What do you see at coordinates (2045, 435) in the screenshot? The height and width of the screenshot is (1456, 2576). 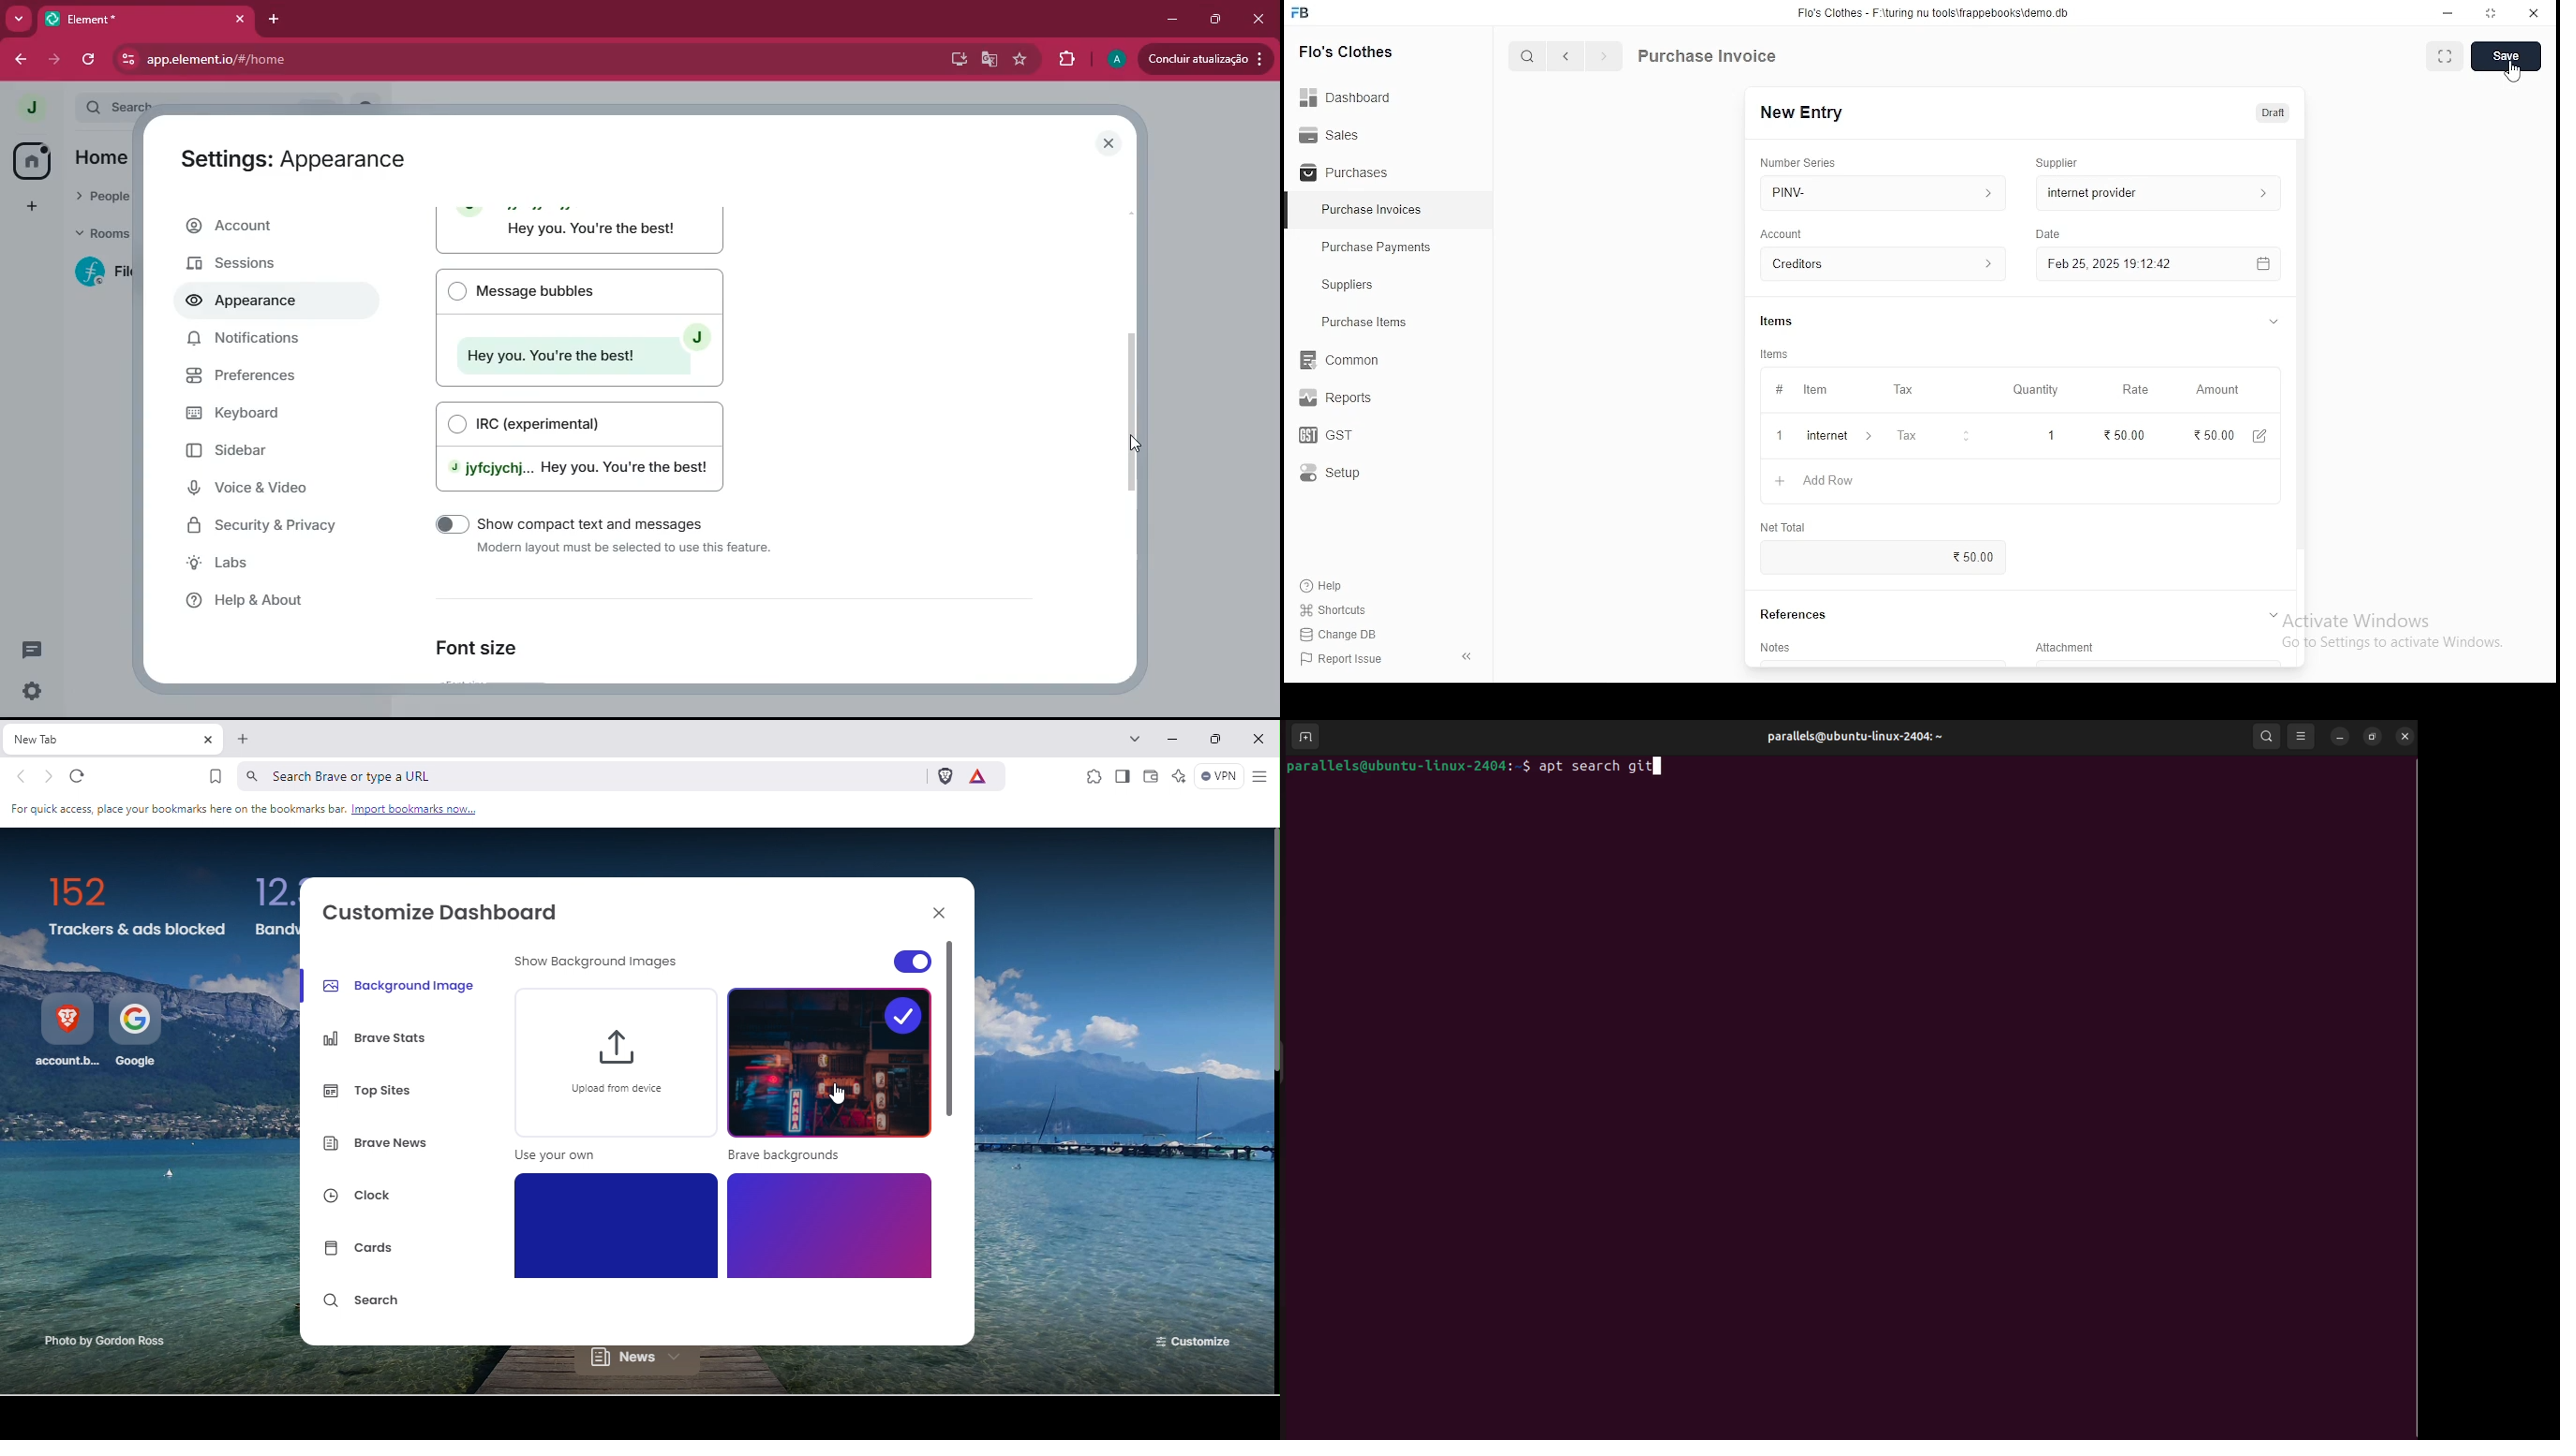 I see `1` at bounding box center [2045, 435].